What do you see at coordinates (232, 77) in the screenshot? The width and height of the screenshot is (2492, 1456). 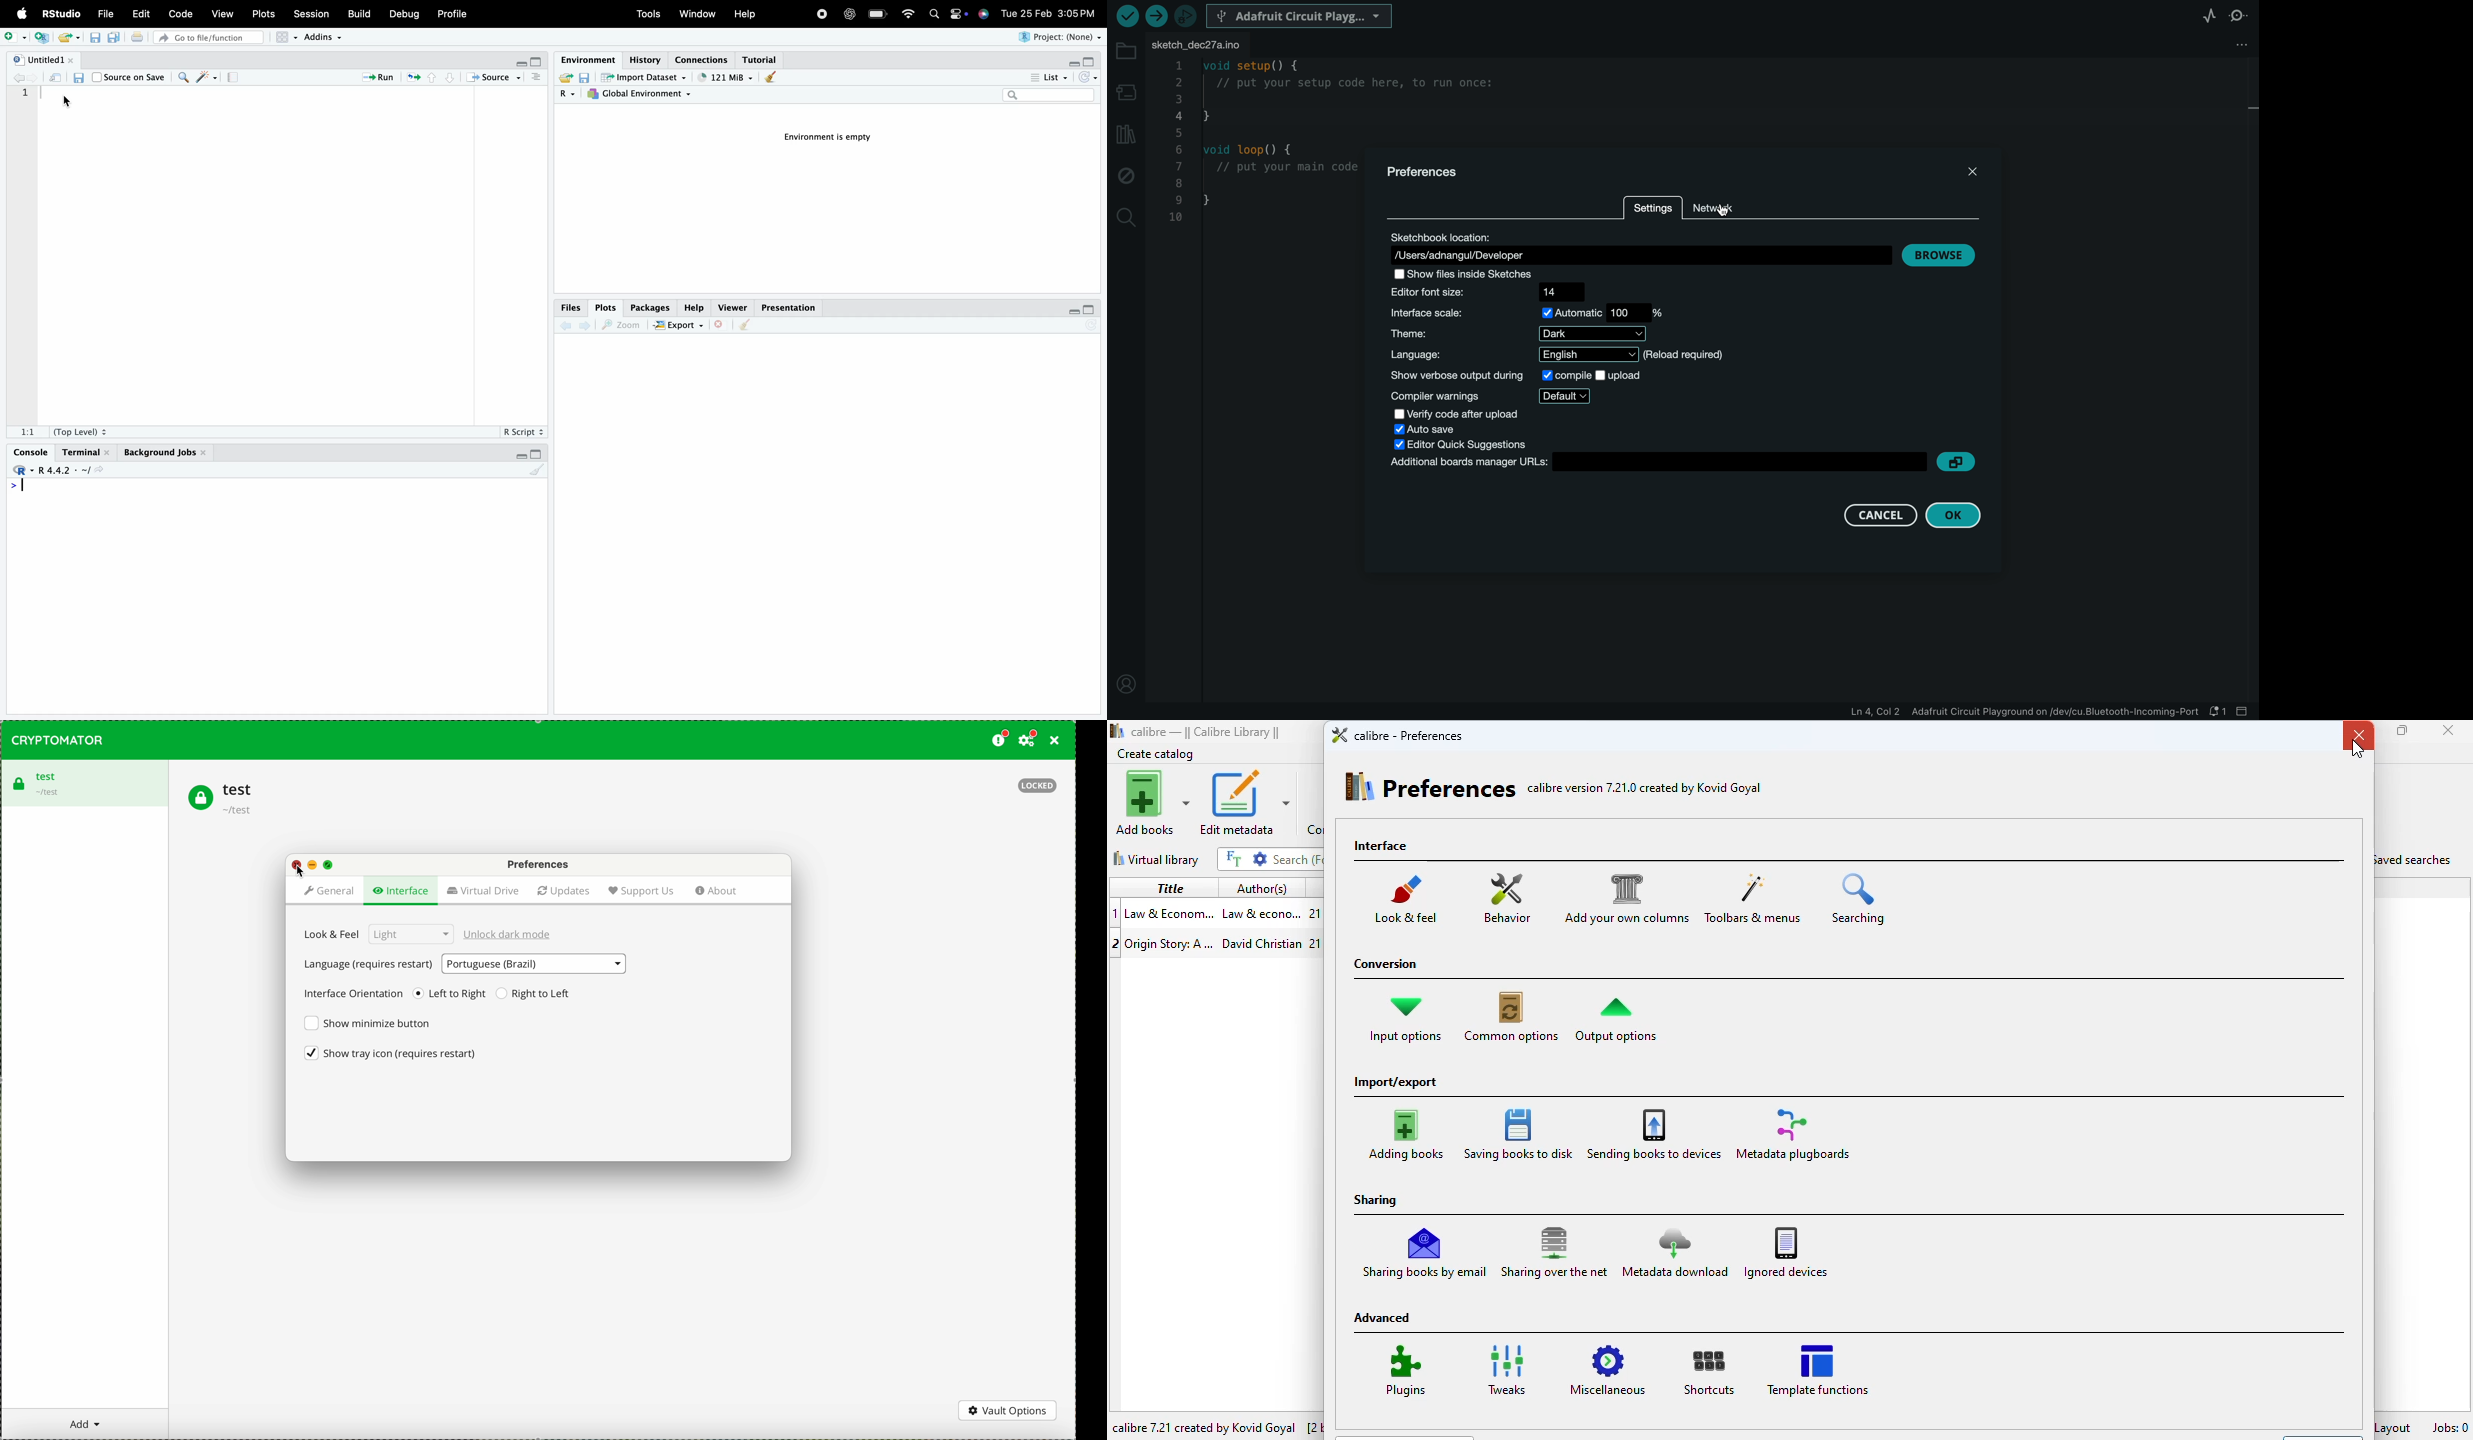 I see `Compile Report (Ctrl + Shift + K)` at bounding box center [232, 77].